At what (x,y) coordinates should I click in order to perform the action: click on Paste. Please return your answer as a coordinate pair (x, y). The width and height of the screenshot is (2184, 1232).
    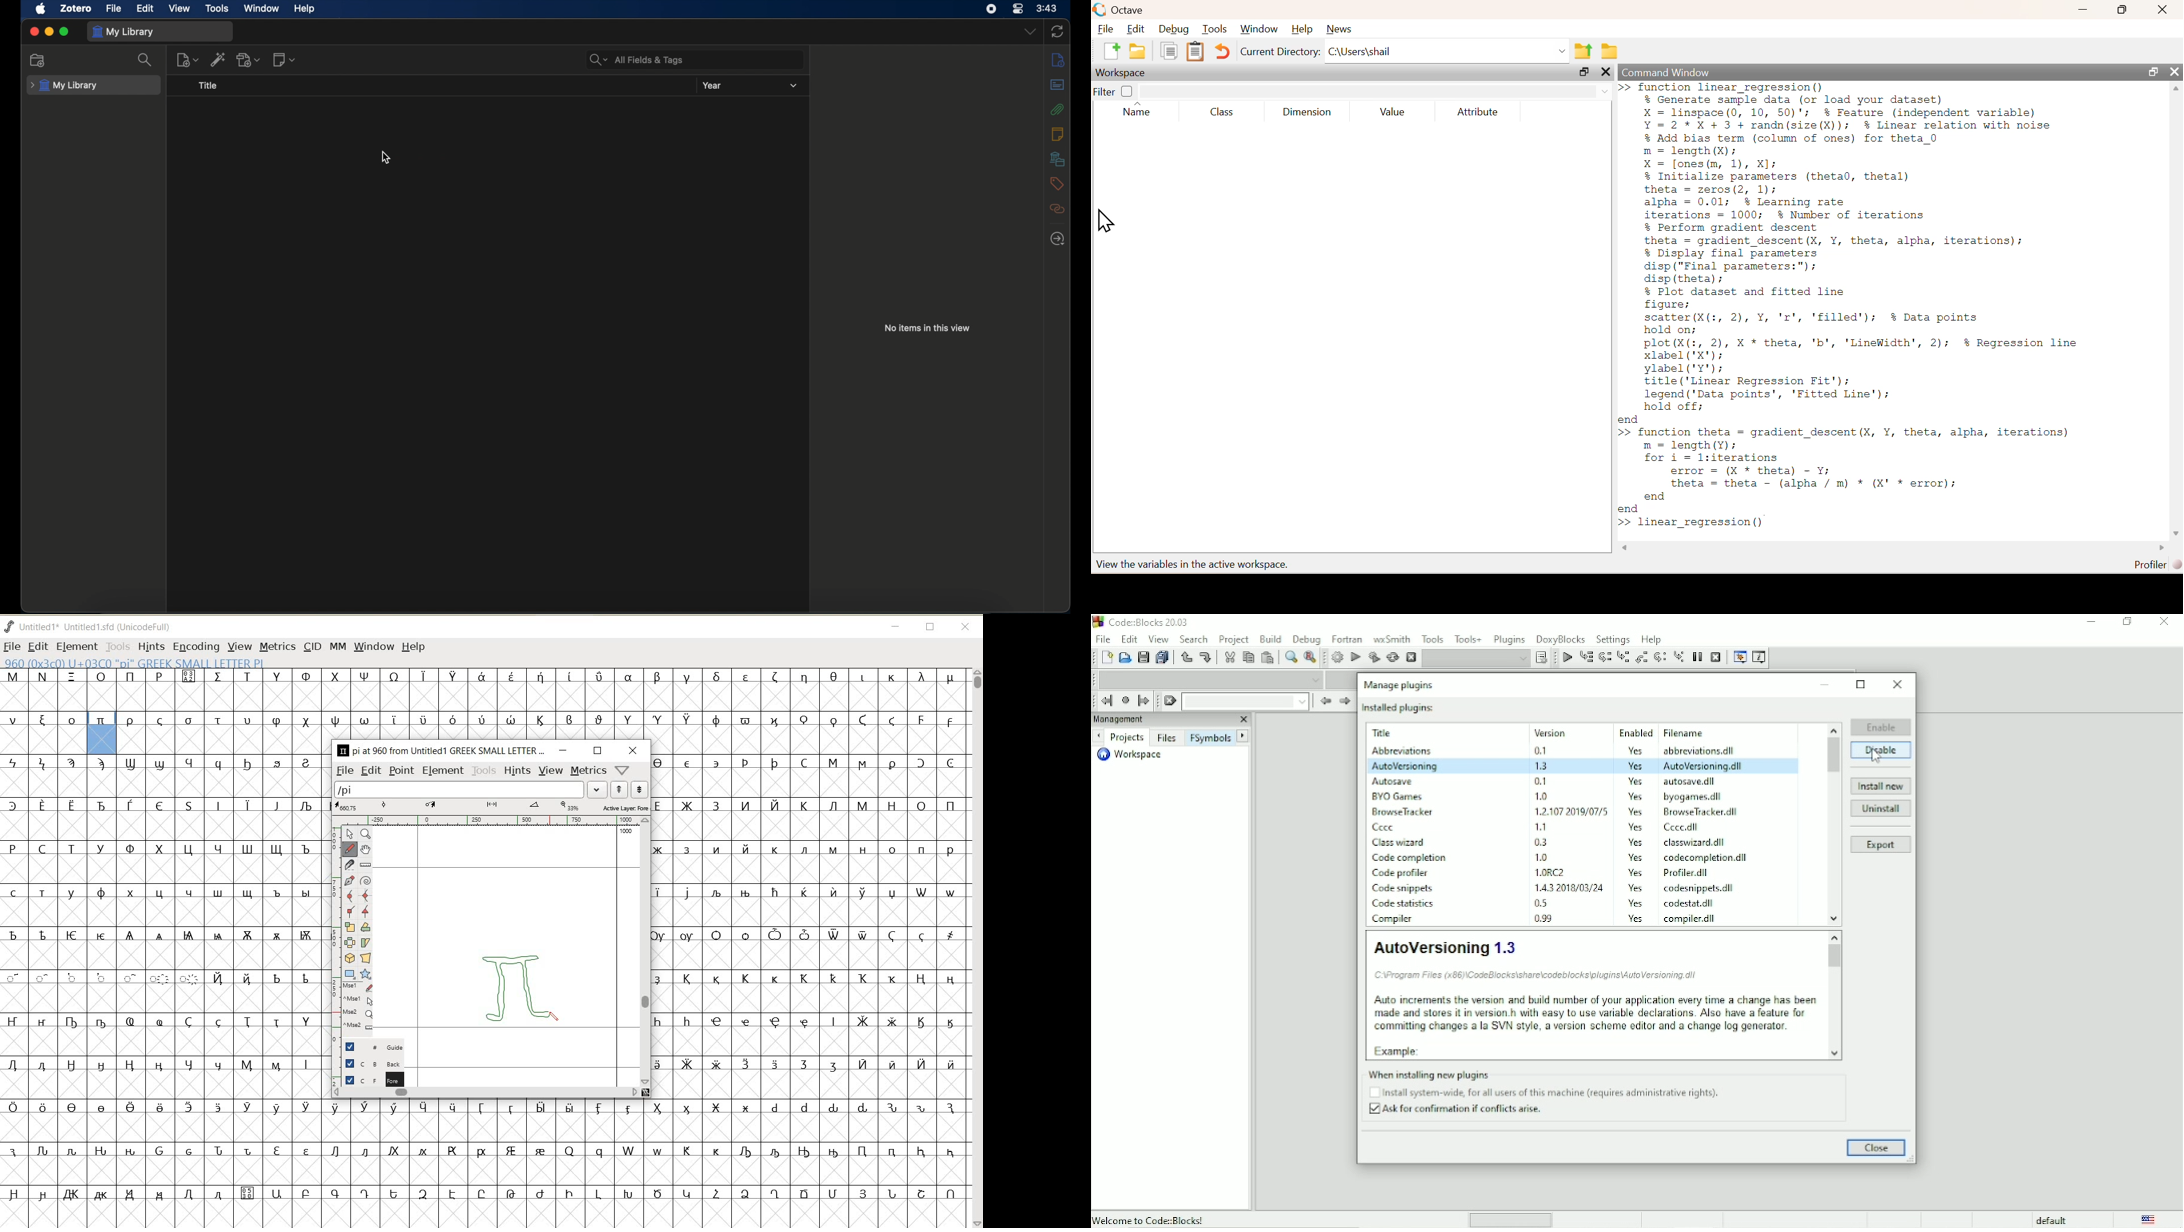
    Looking at the image, I should click on (1269, 658).